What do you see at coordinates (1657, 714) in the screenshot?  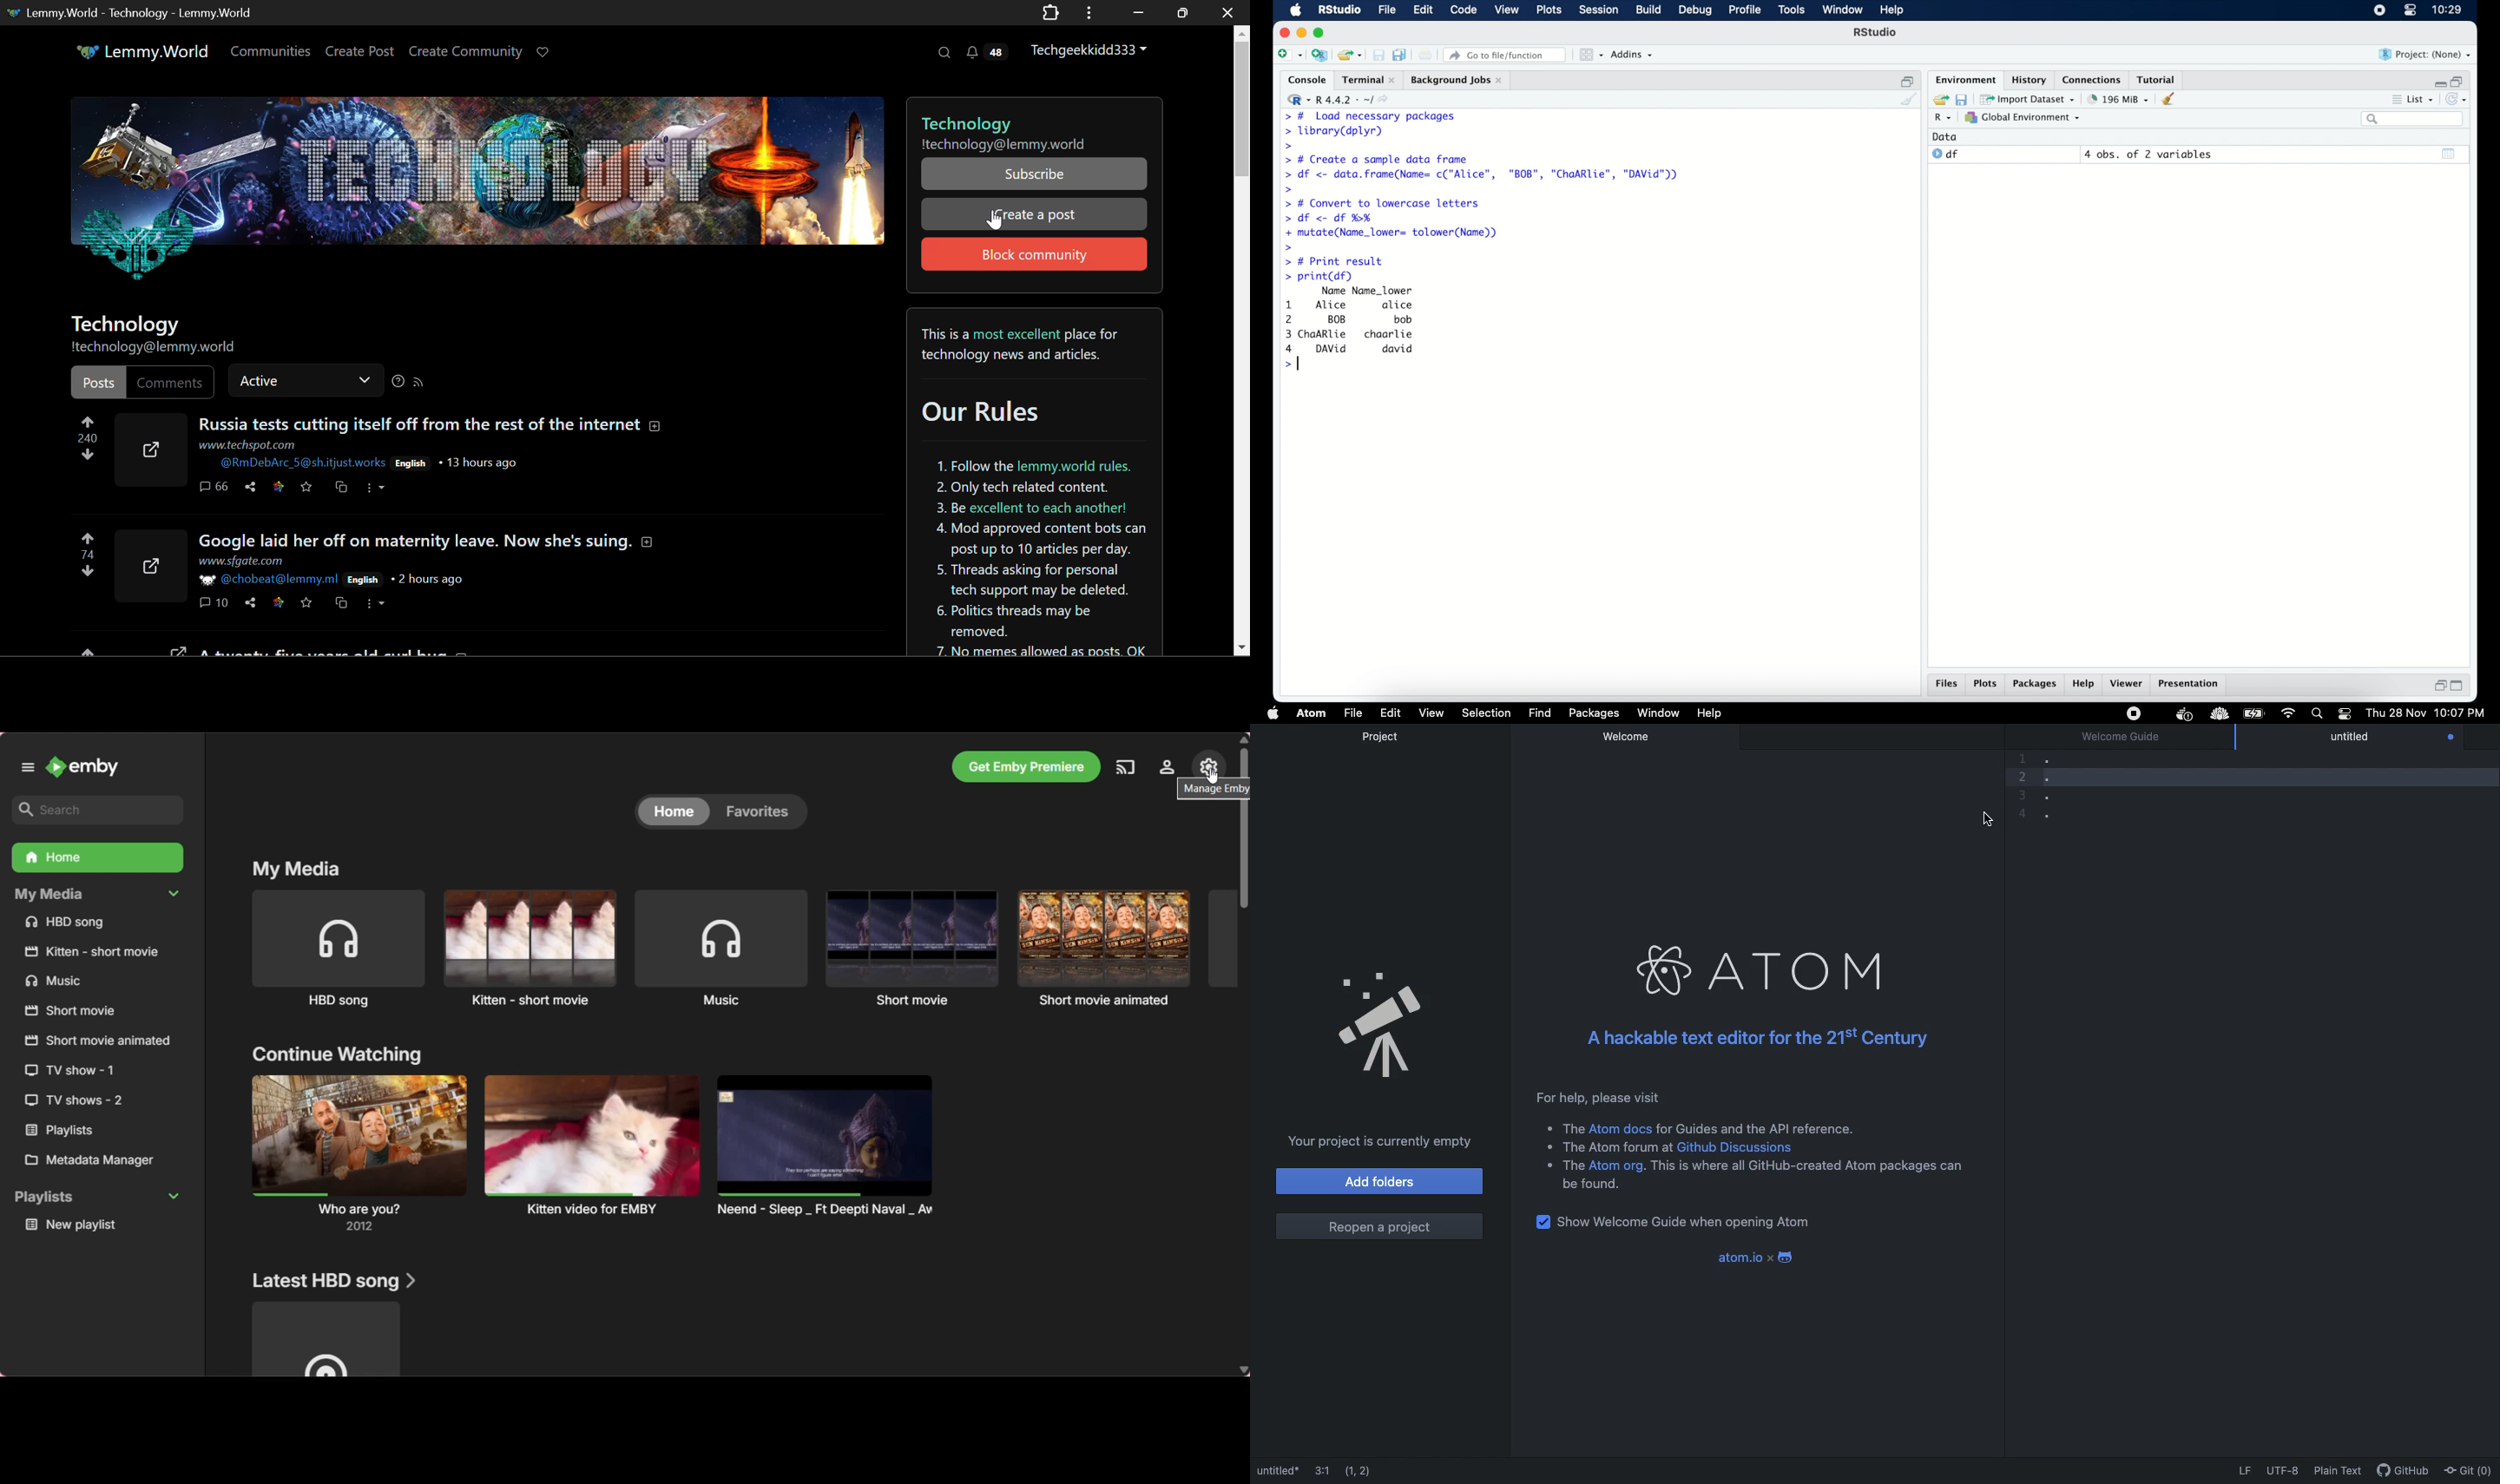 I see `Window` at bounding box center [1657, 714].